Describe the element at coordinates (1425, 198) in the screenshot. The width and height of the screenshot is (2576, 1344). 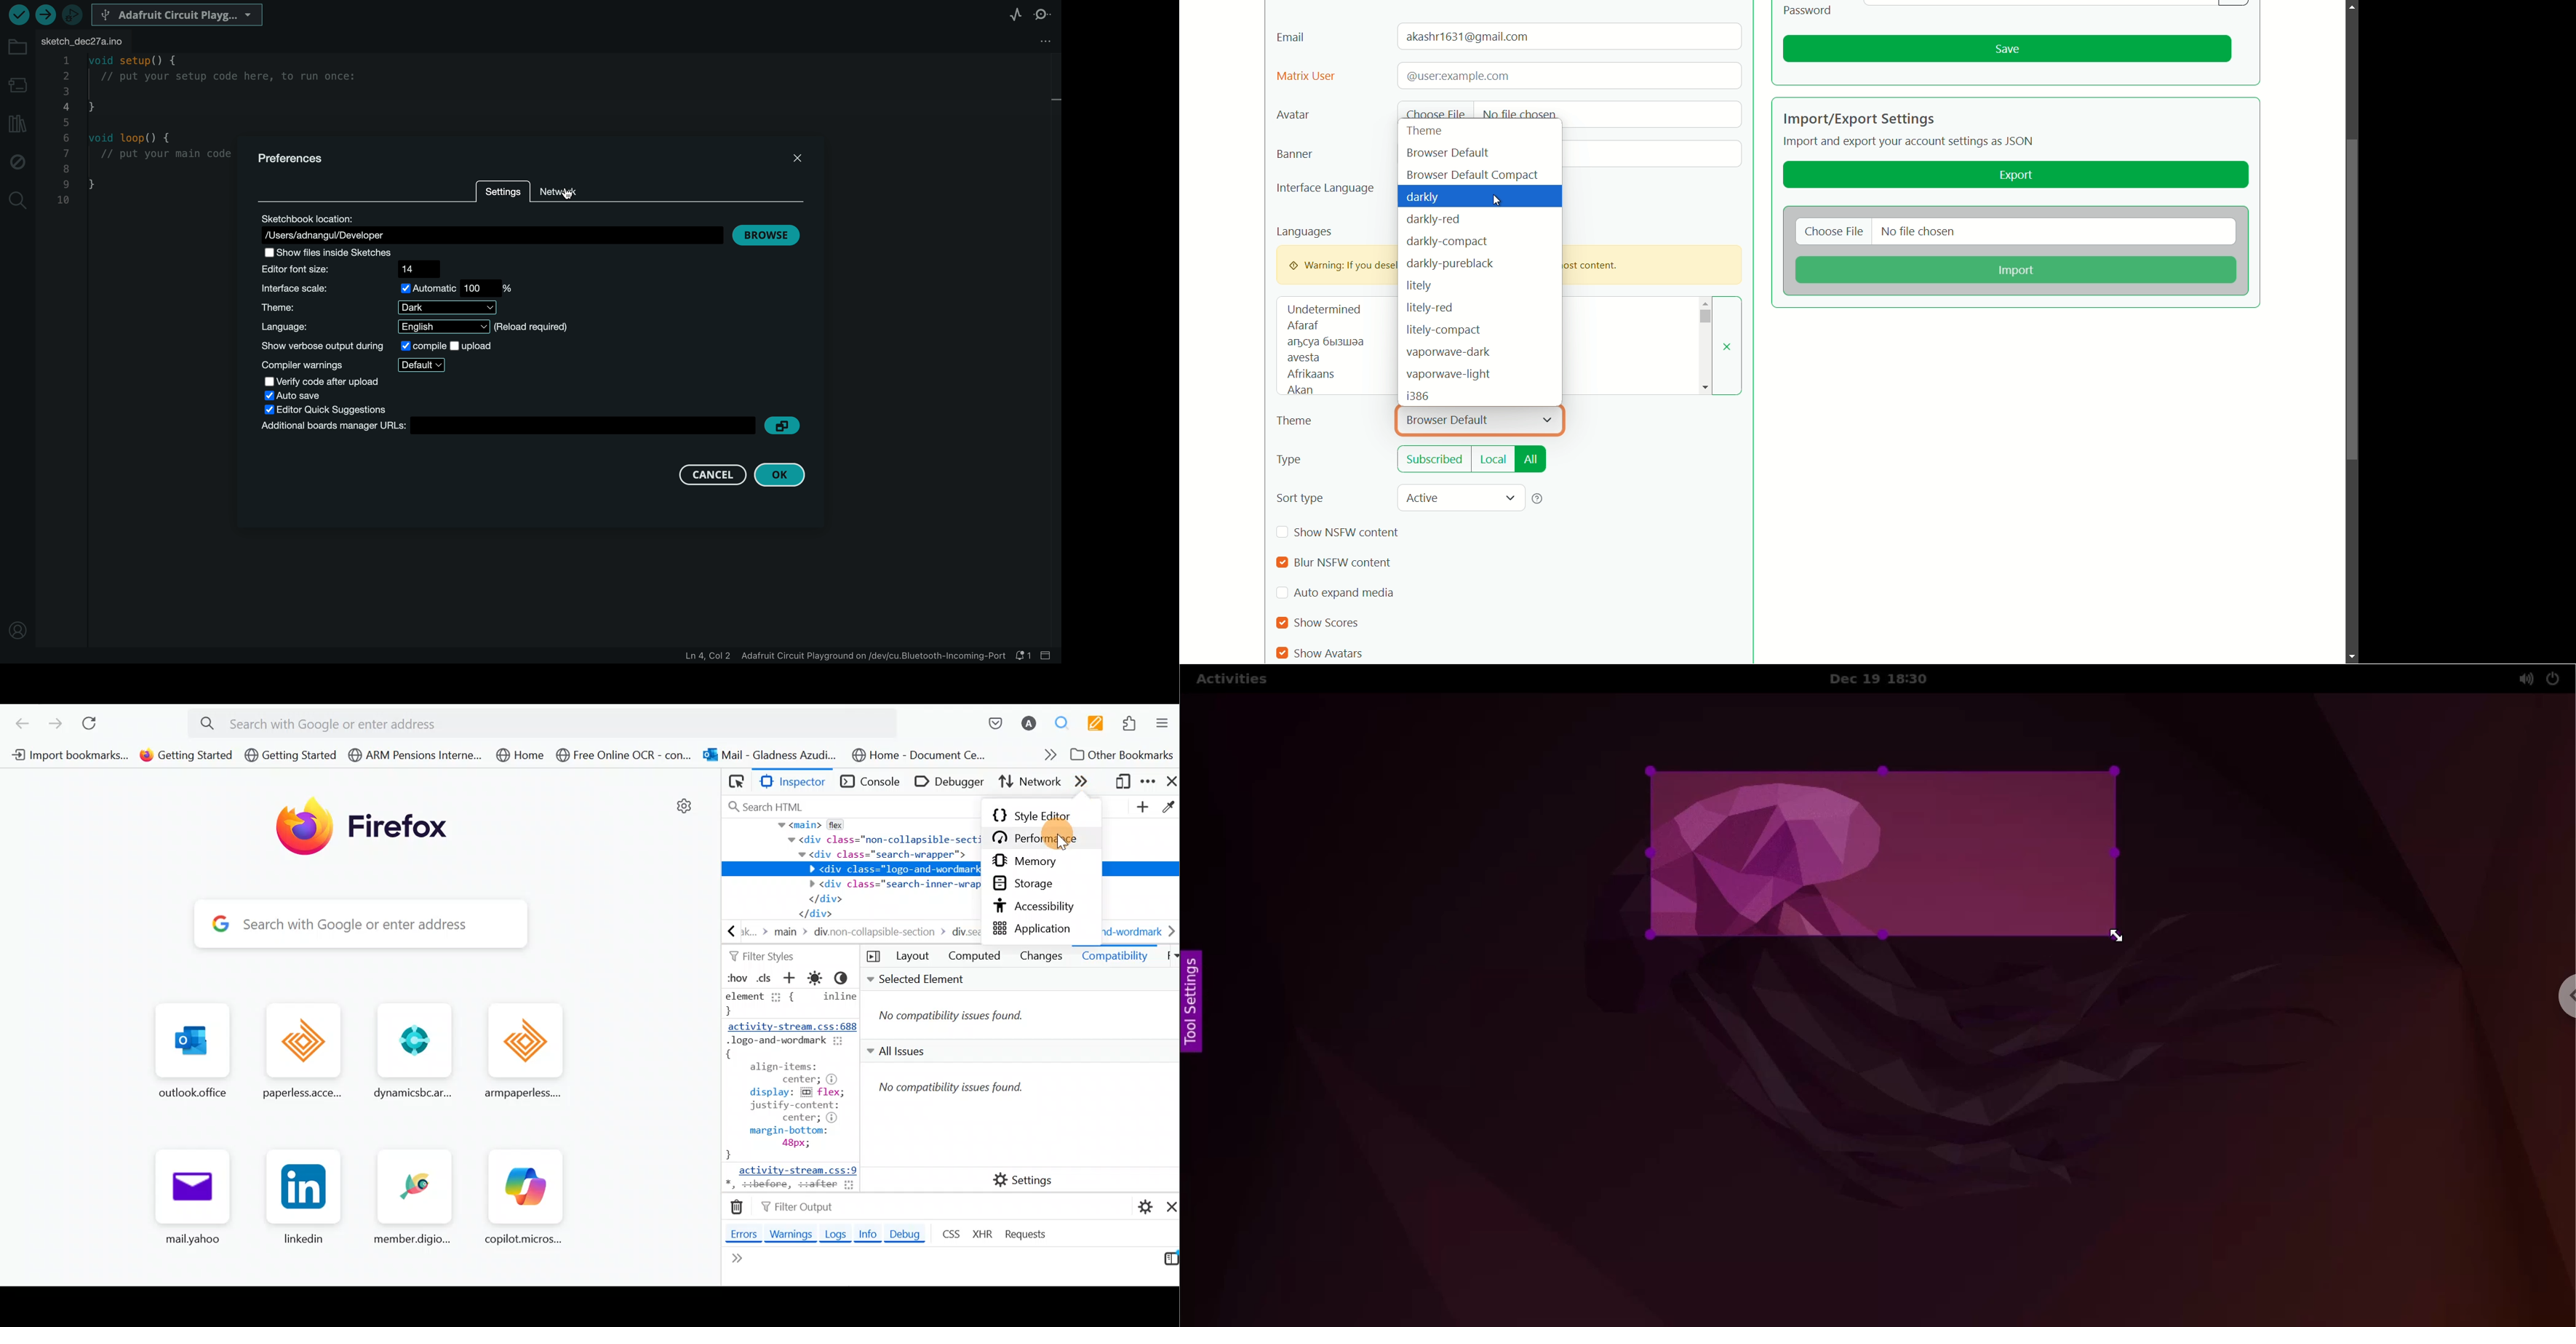
I see `darkly` at that location.